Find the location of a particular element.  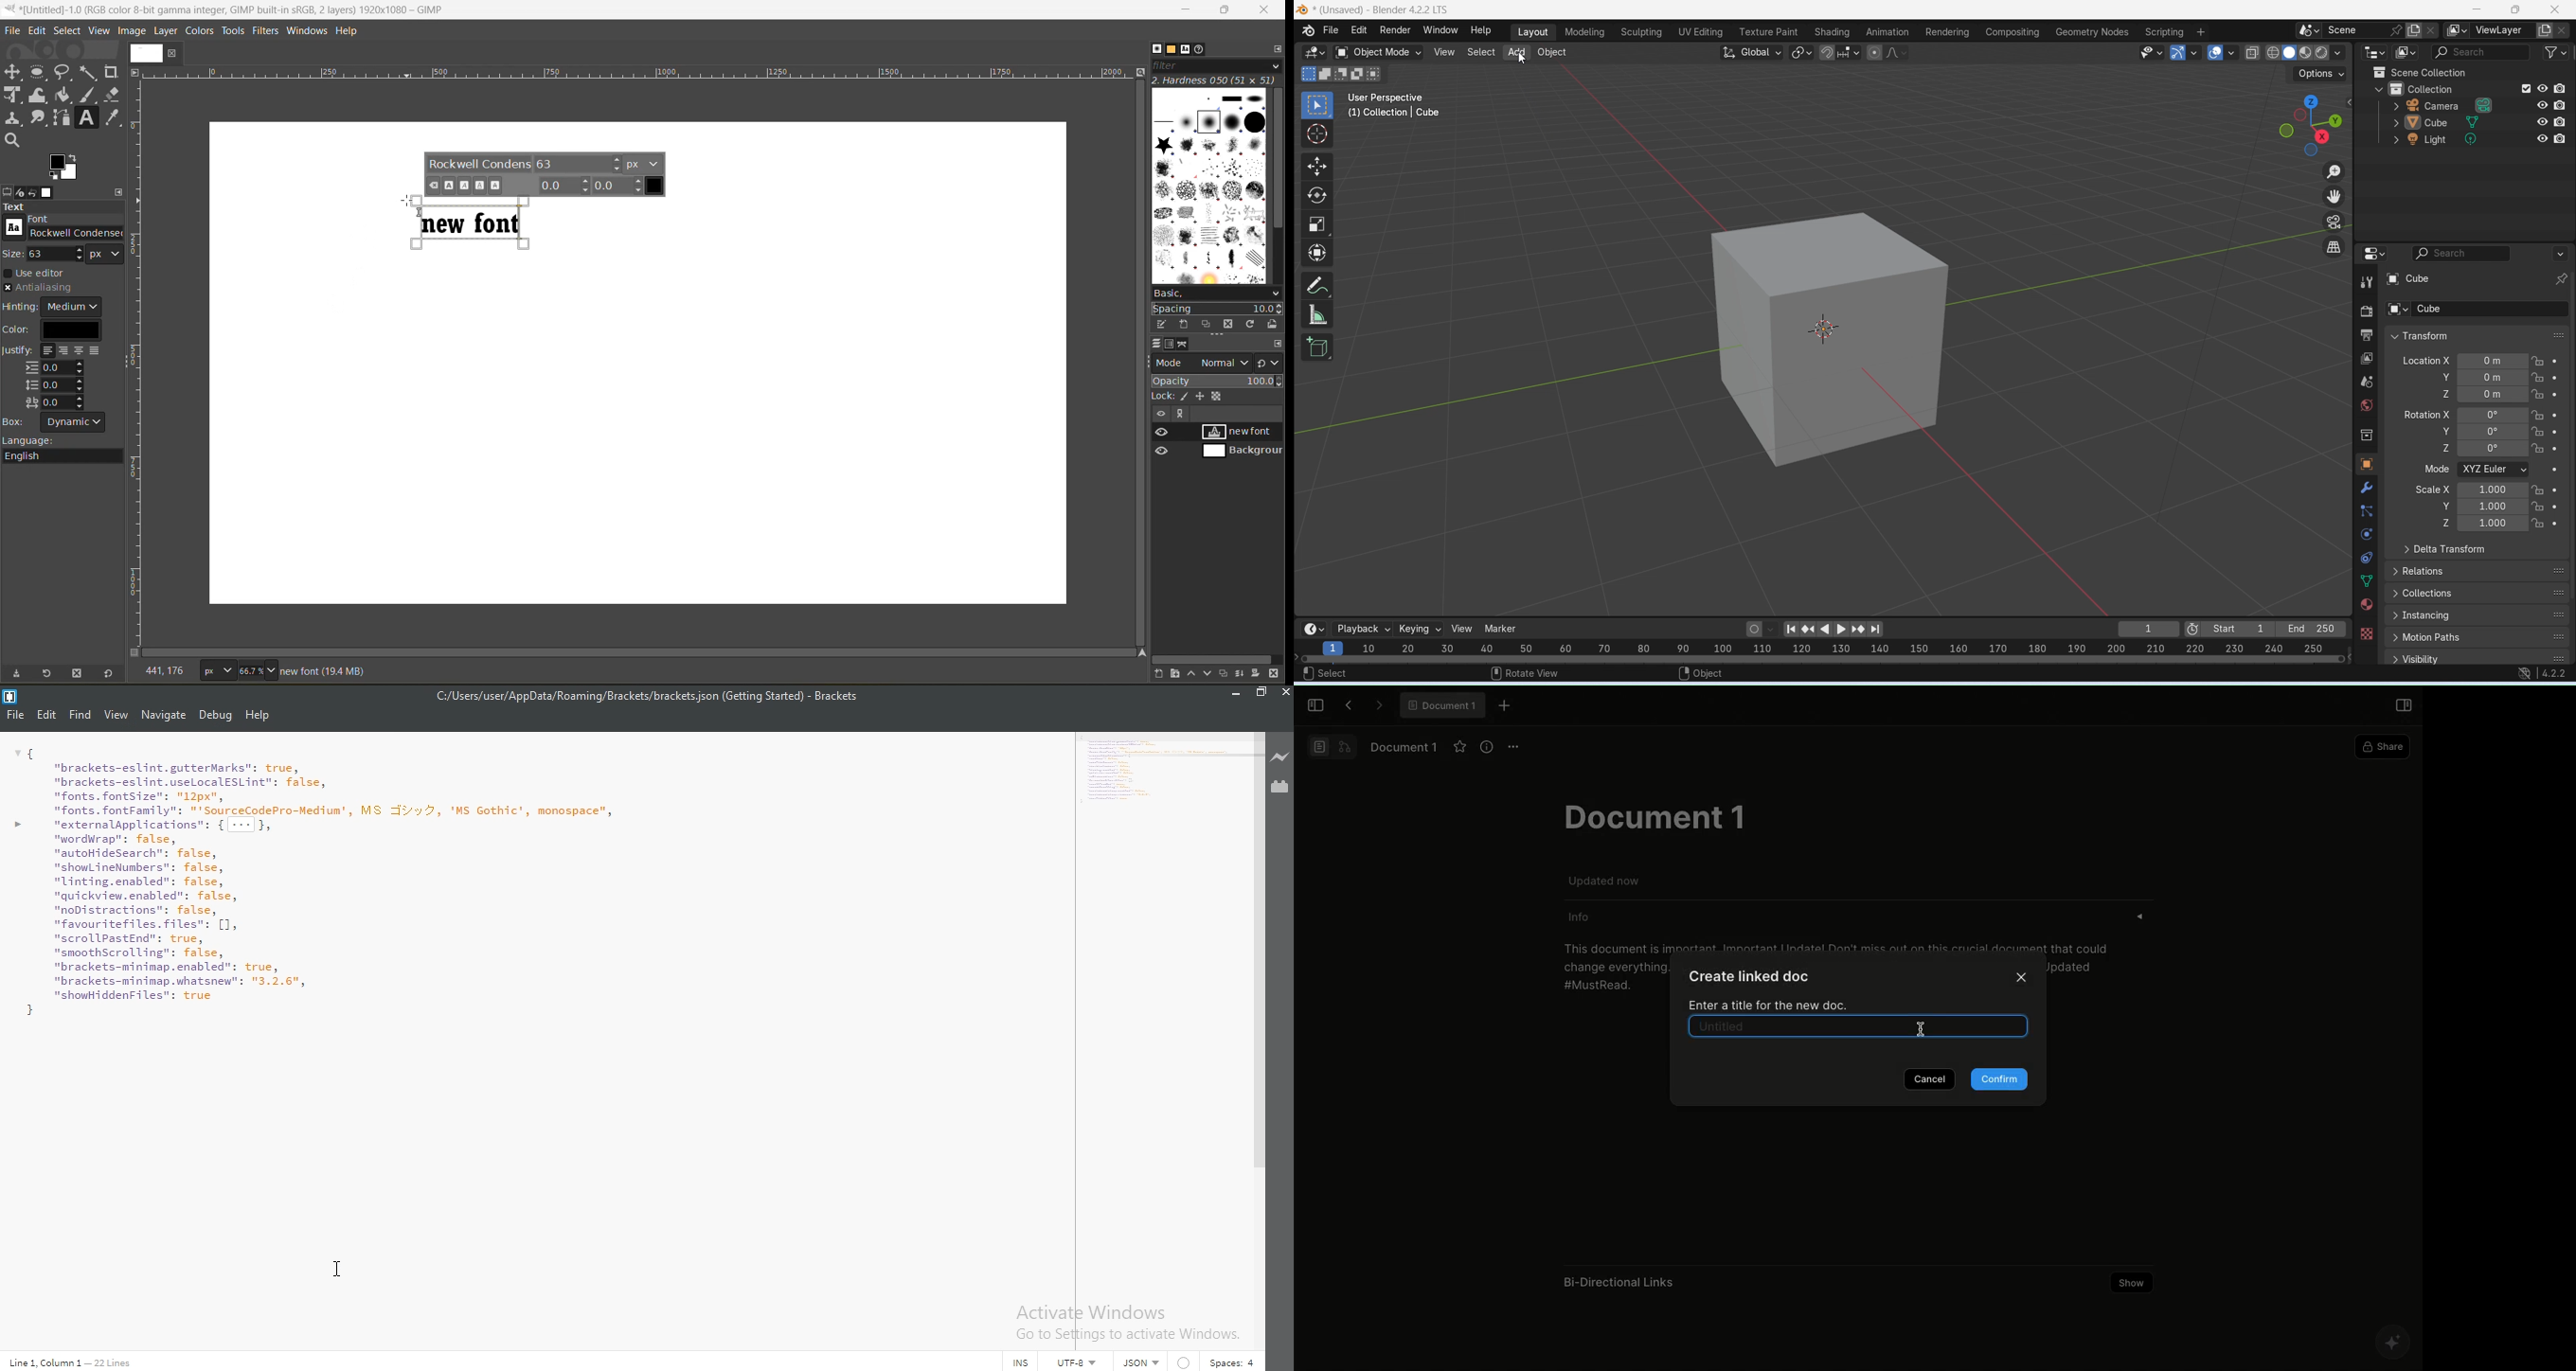

mode is located at coordinates (1201, 364).